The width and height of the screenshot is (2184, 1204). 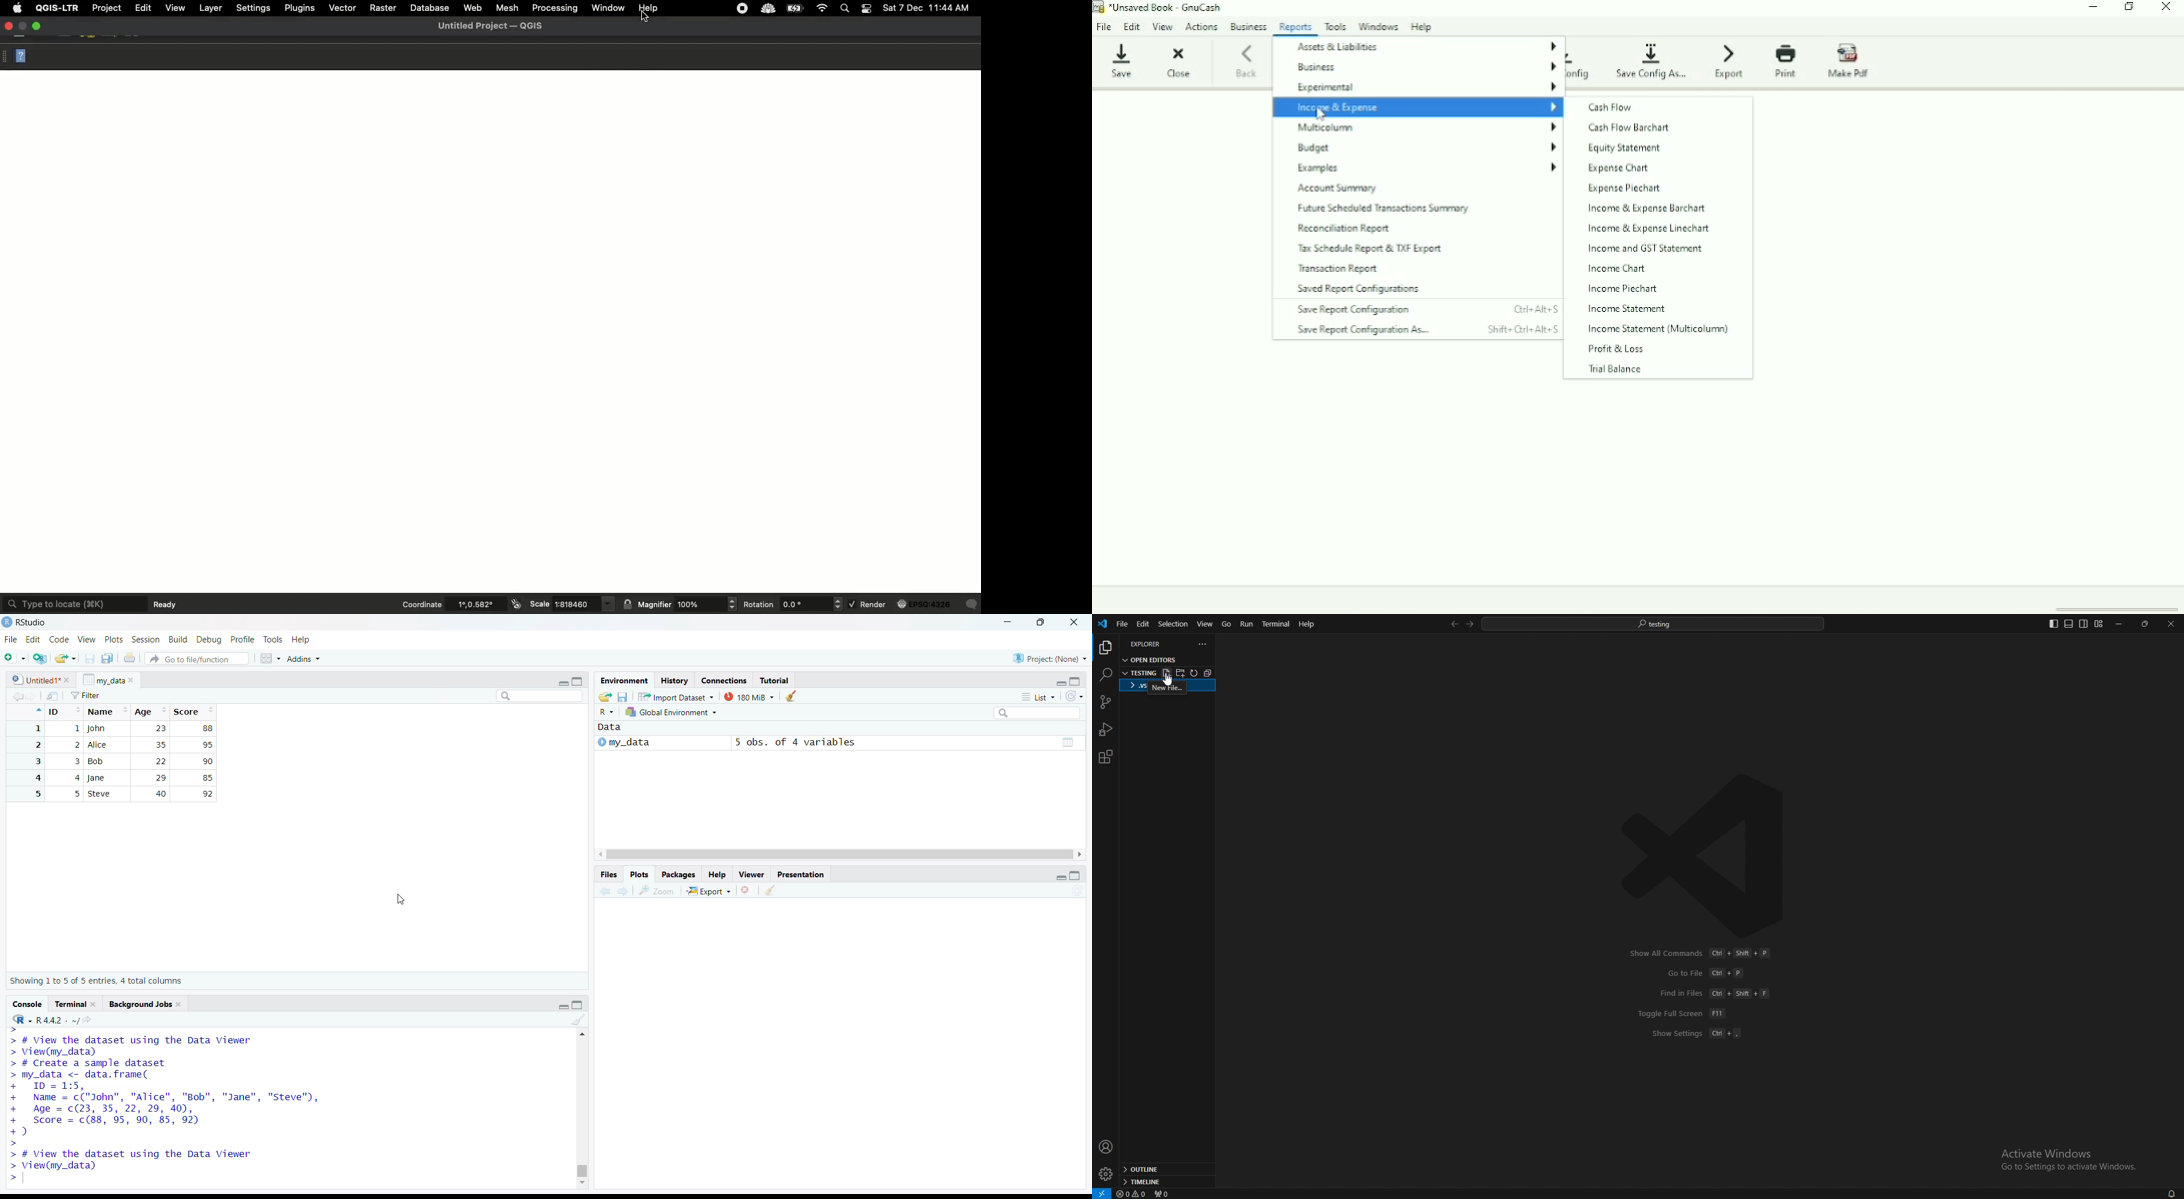 What do you see at coordinates (1248, 26) in the screenshot?
I see `Business` at bounding box center [1248, 26].